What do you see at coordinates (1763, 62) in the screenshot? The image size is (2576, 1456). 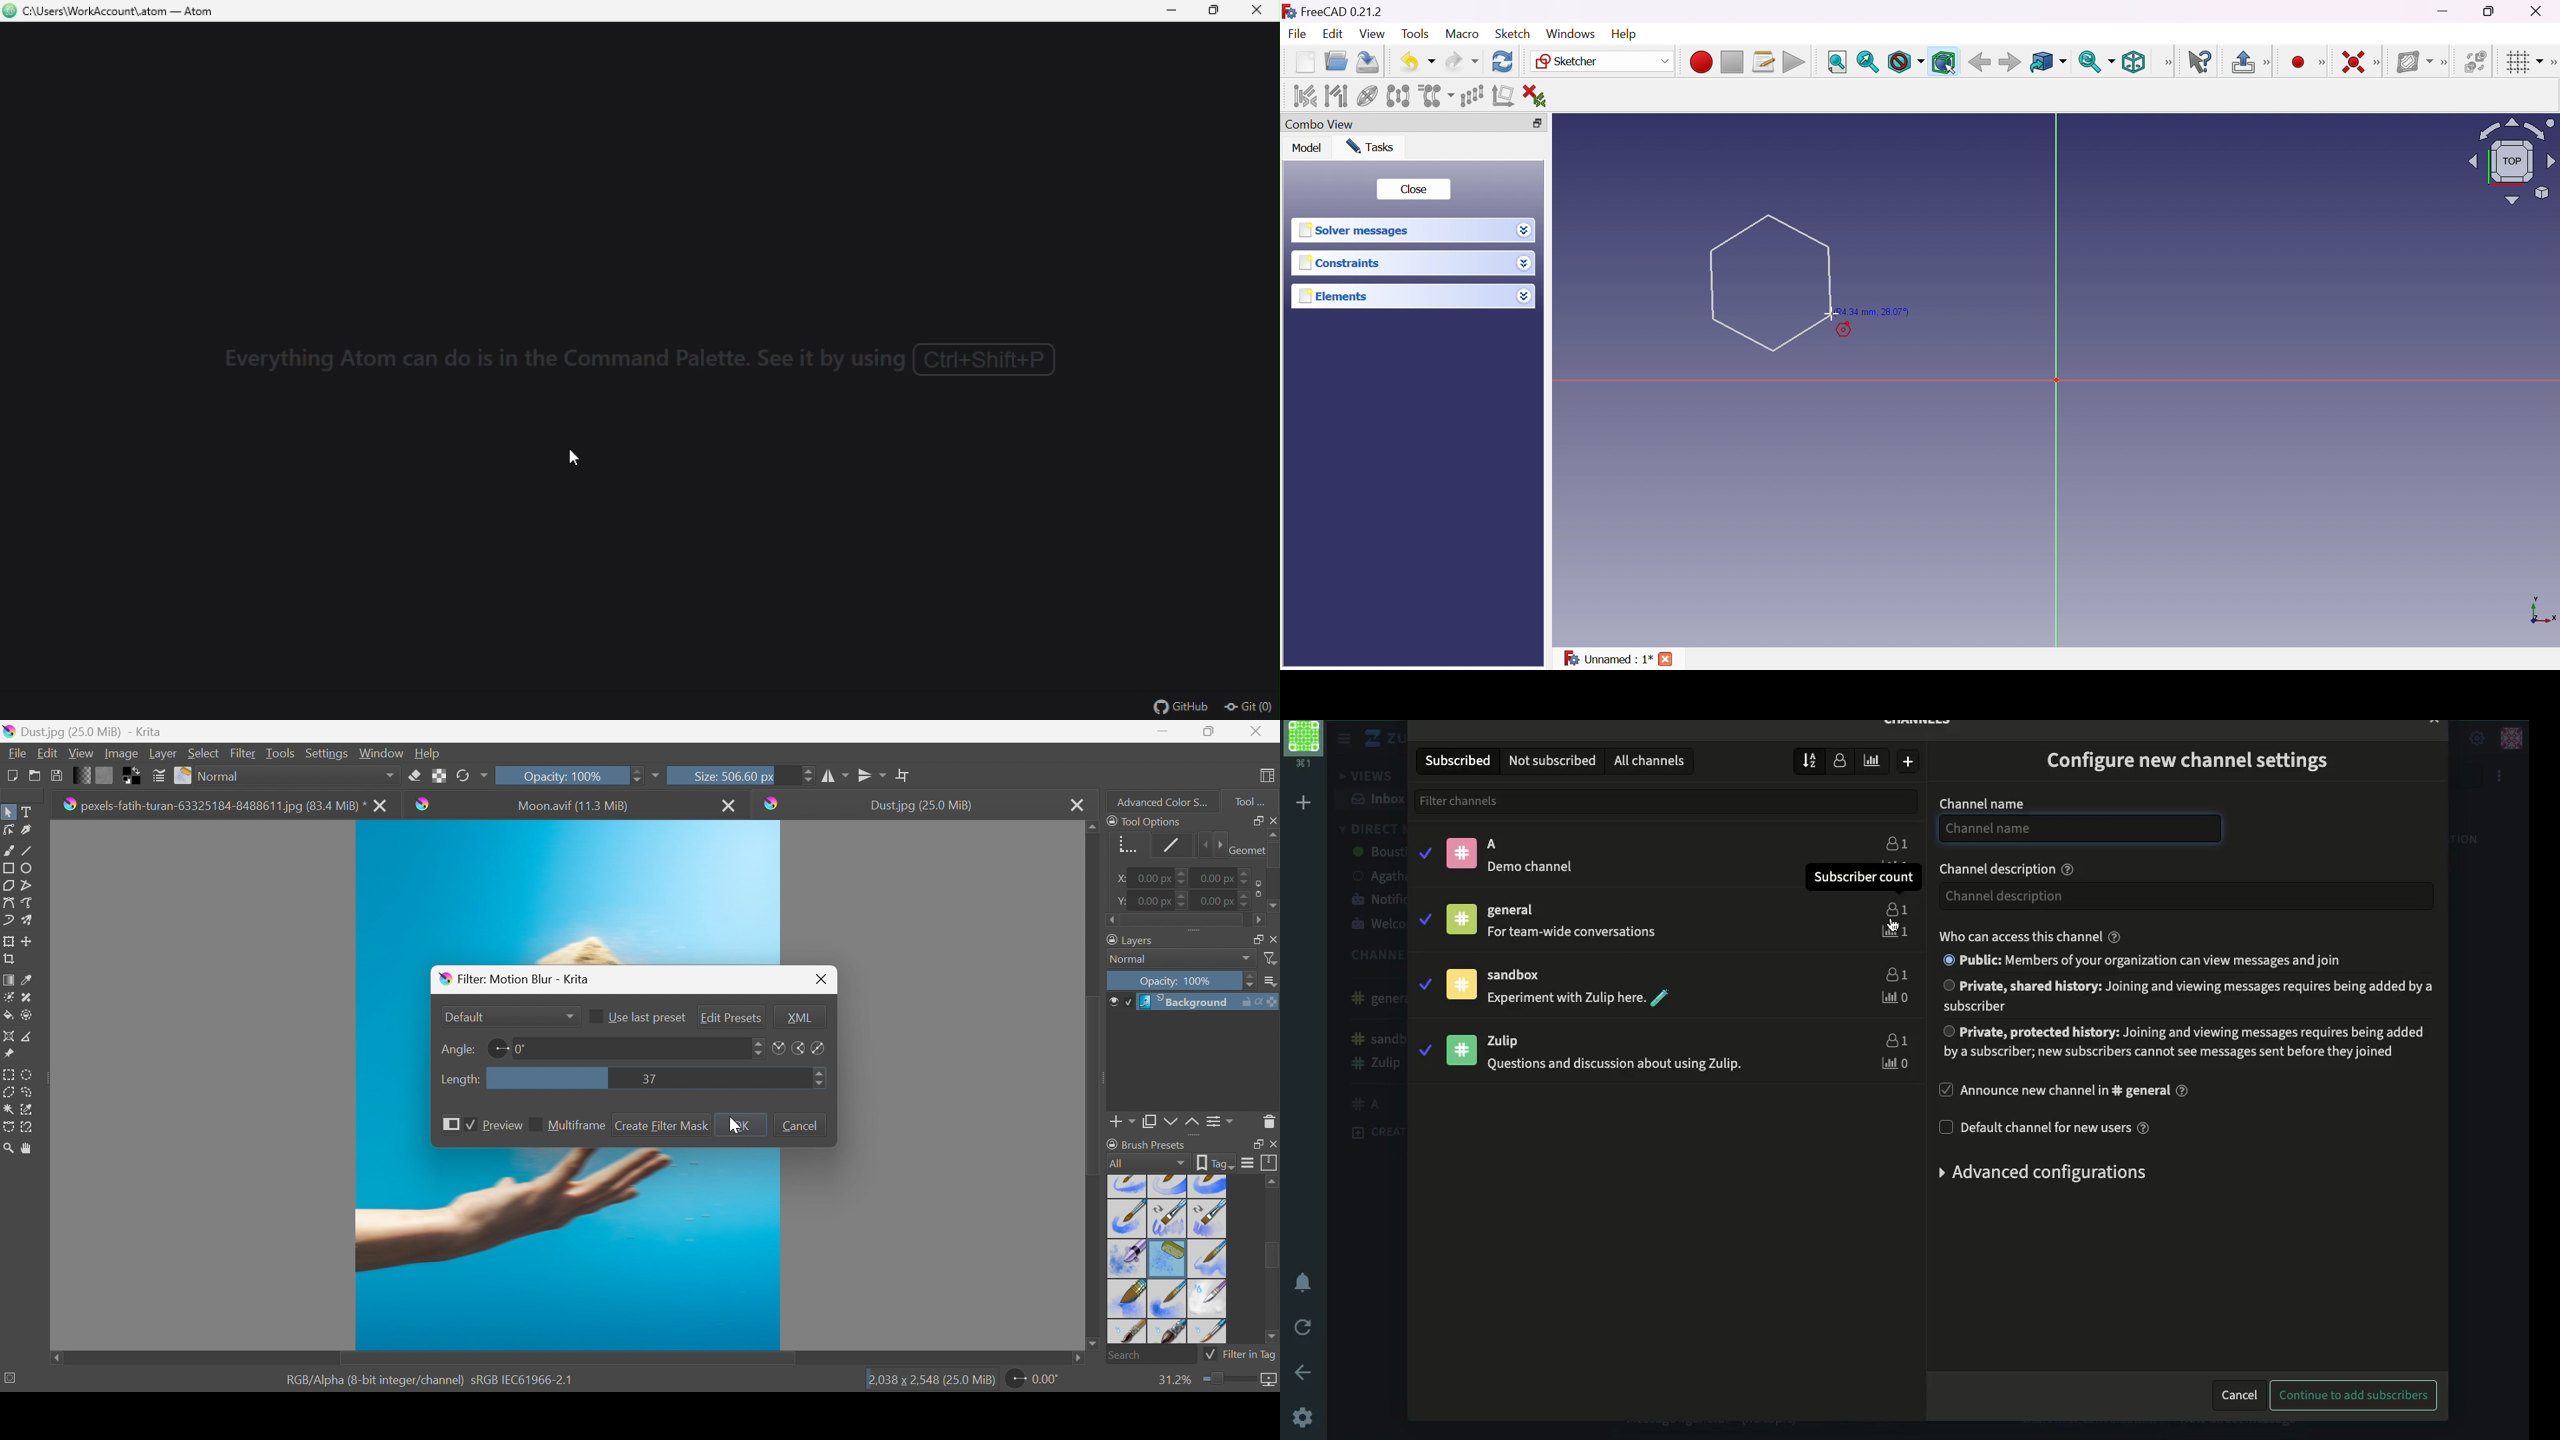 I see `Macros...` at bounding box center [1763, 62].